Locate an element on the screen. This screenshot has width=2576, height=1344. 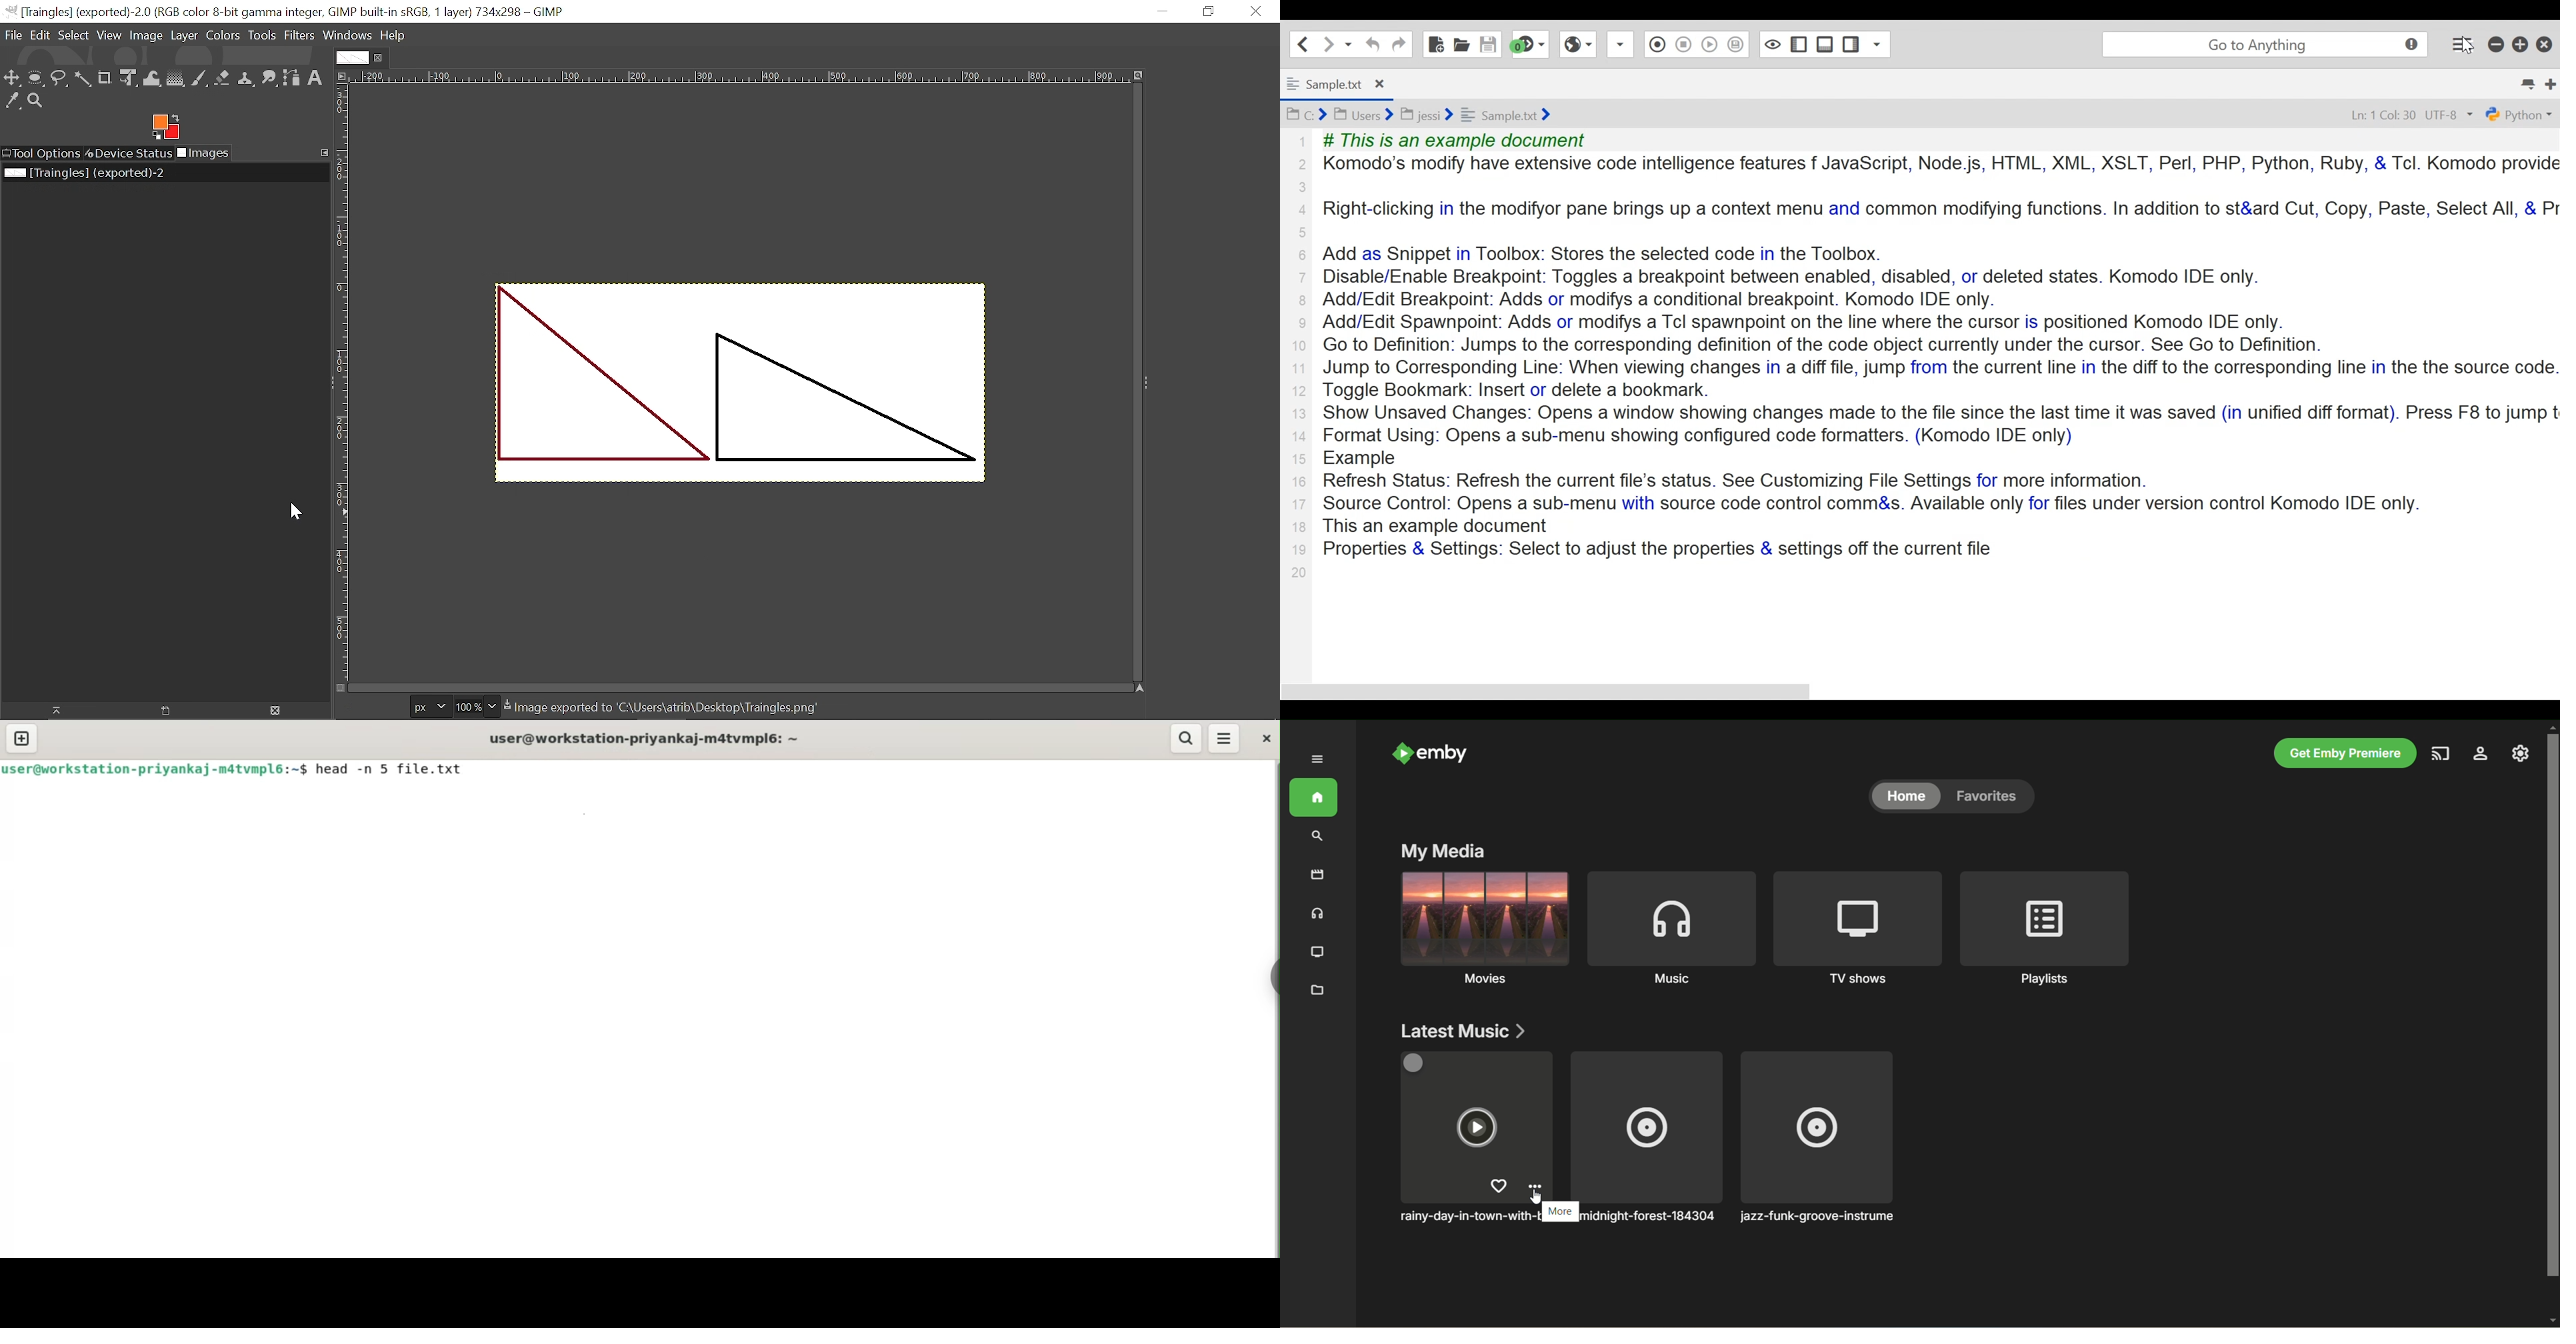
Delete this image is located at coordinates (277, 711).